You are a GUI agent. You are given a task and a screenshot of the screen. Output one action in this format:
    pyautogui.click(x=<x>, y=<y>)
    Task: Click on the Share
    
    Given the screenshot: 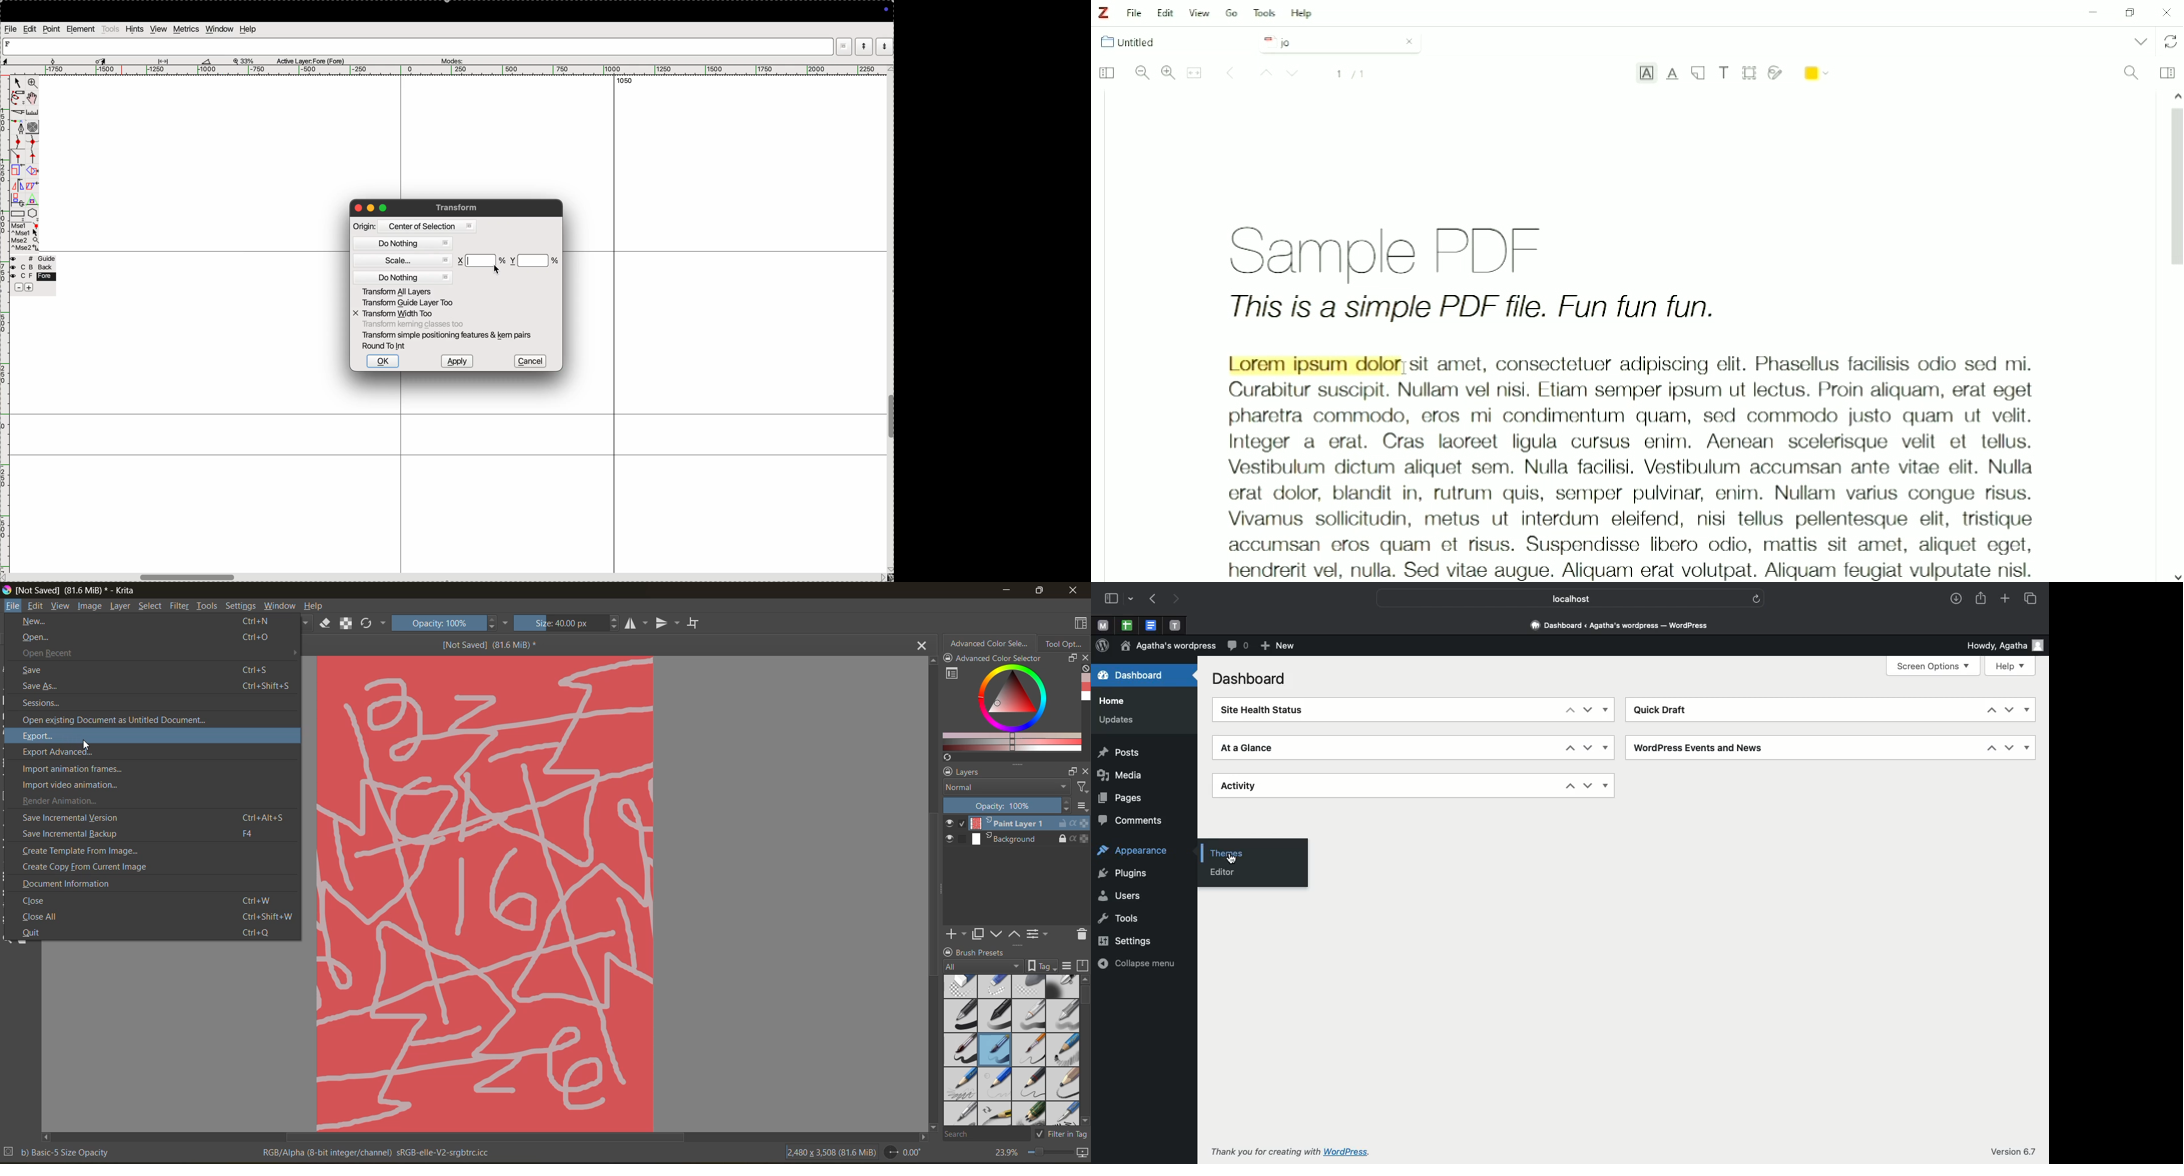 What is the action you would take?
    pyautogui.click(x=1983, y=598)
    